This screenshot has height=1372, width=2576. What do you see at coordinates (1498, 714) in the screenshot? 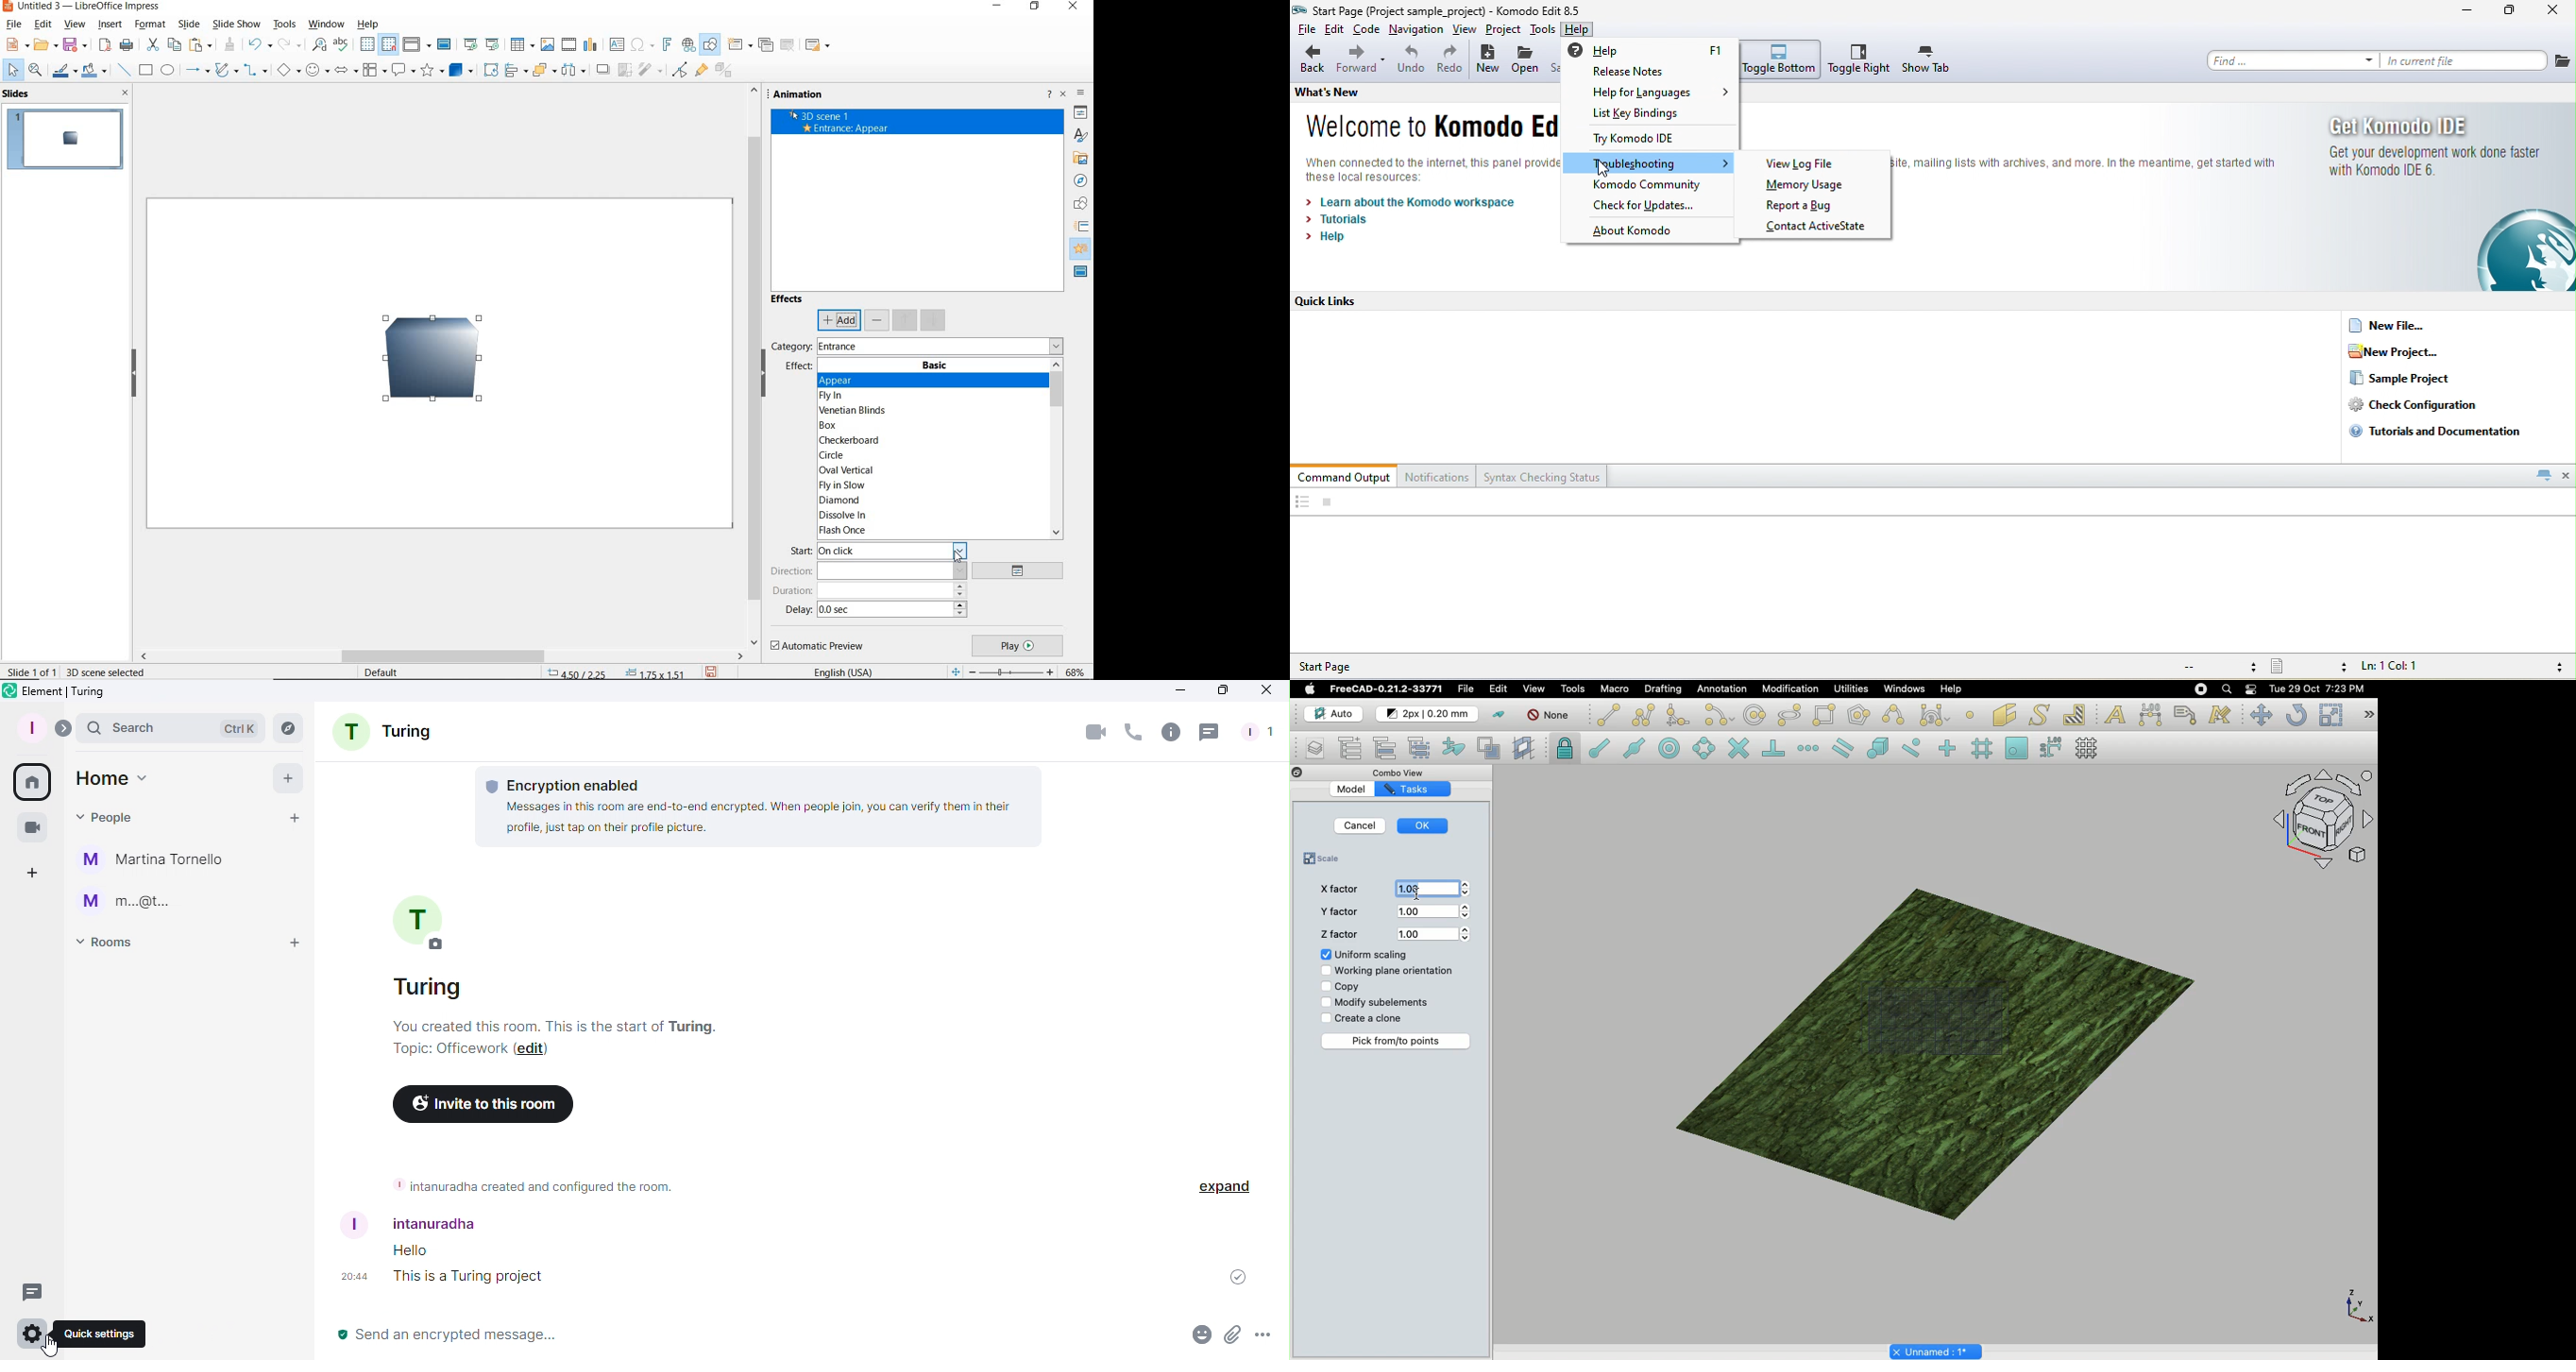
I see `Toggle construction mode` at bounding box center [1498, 714].